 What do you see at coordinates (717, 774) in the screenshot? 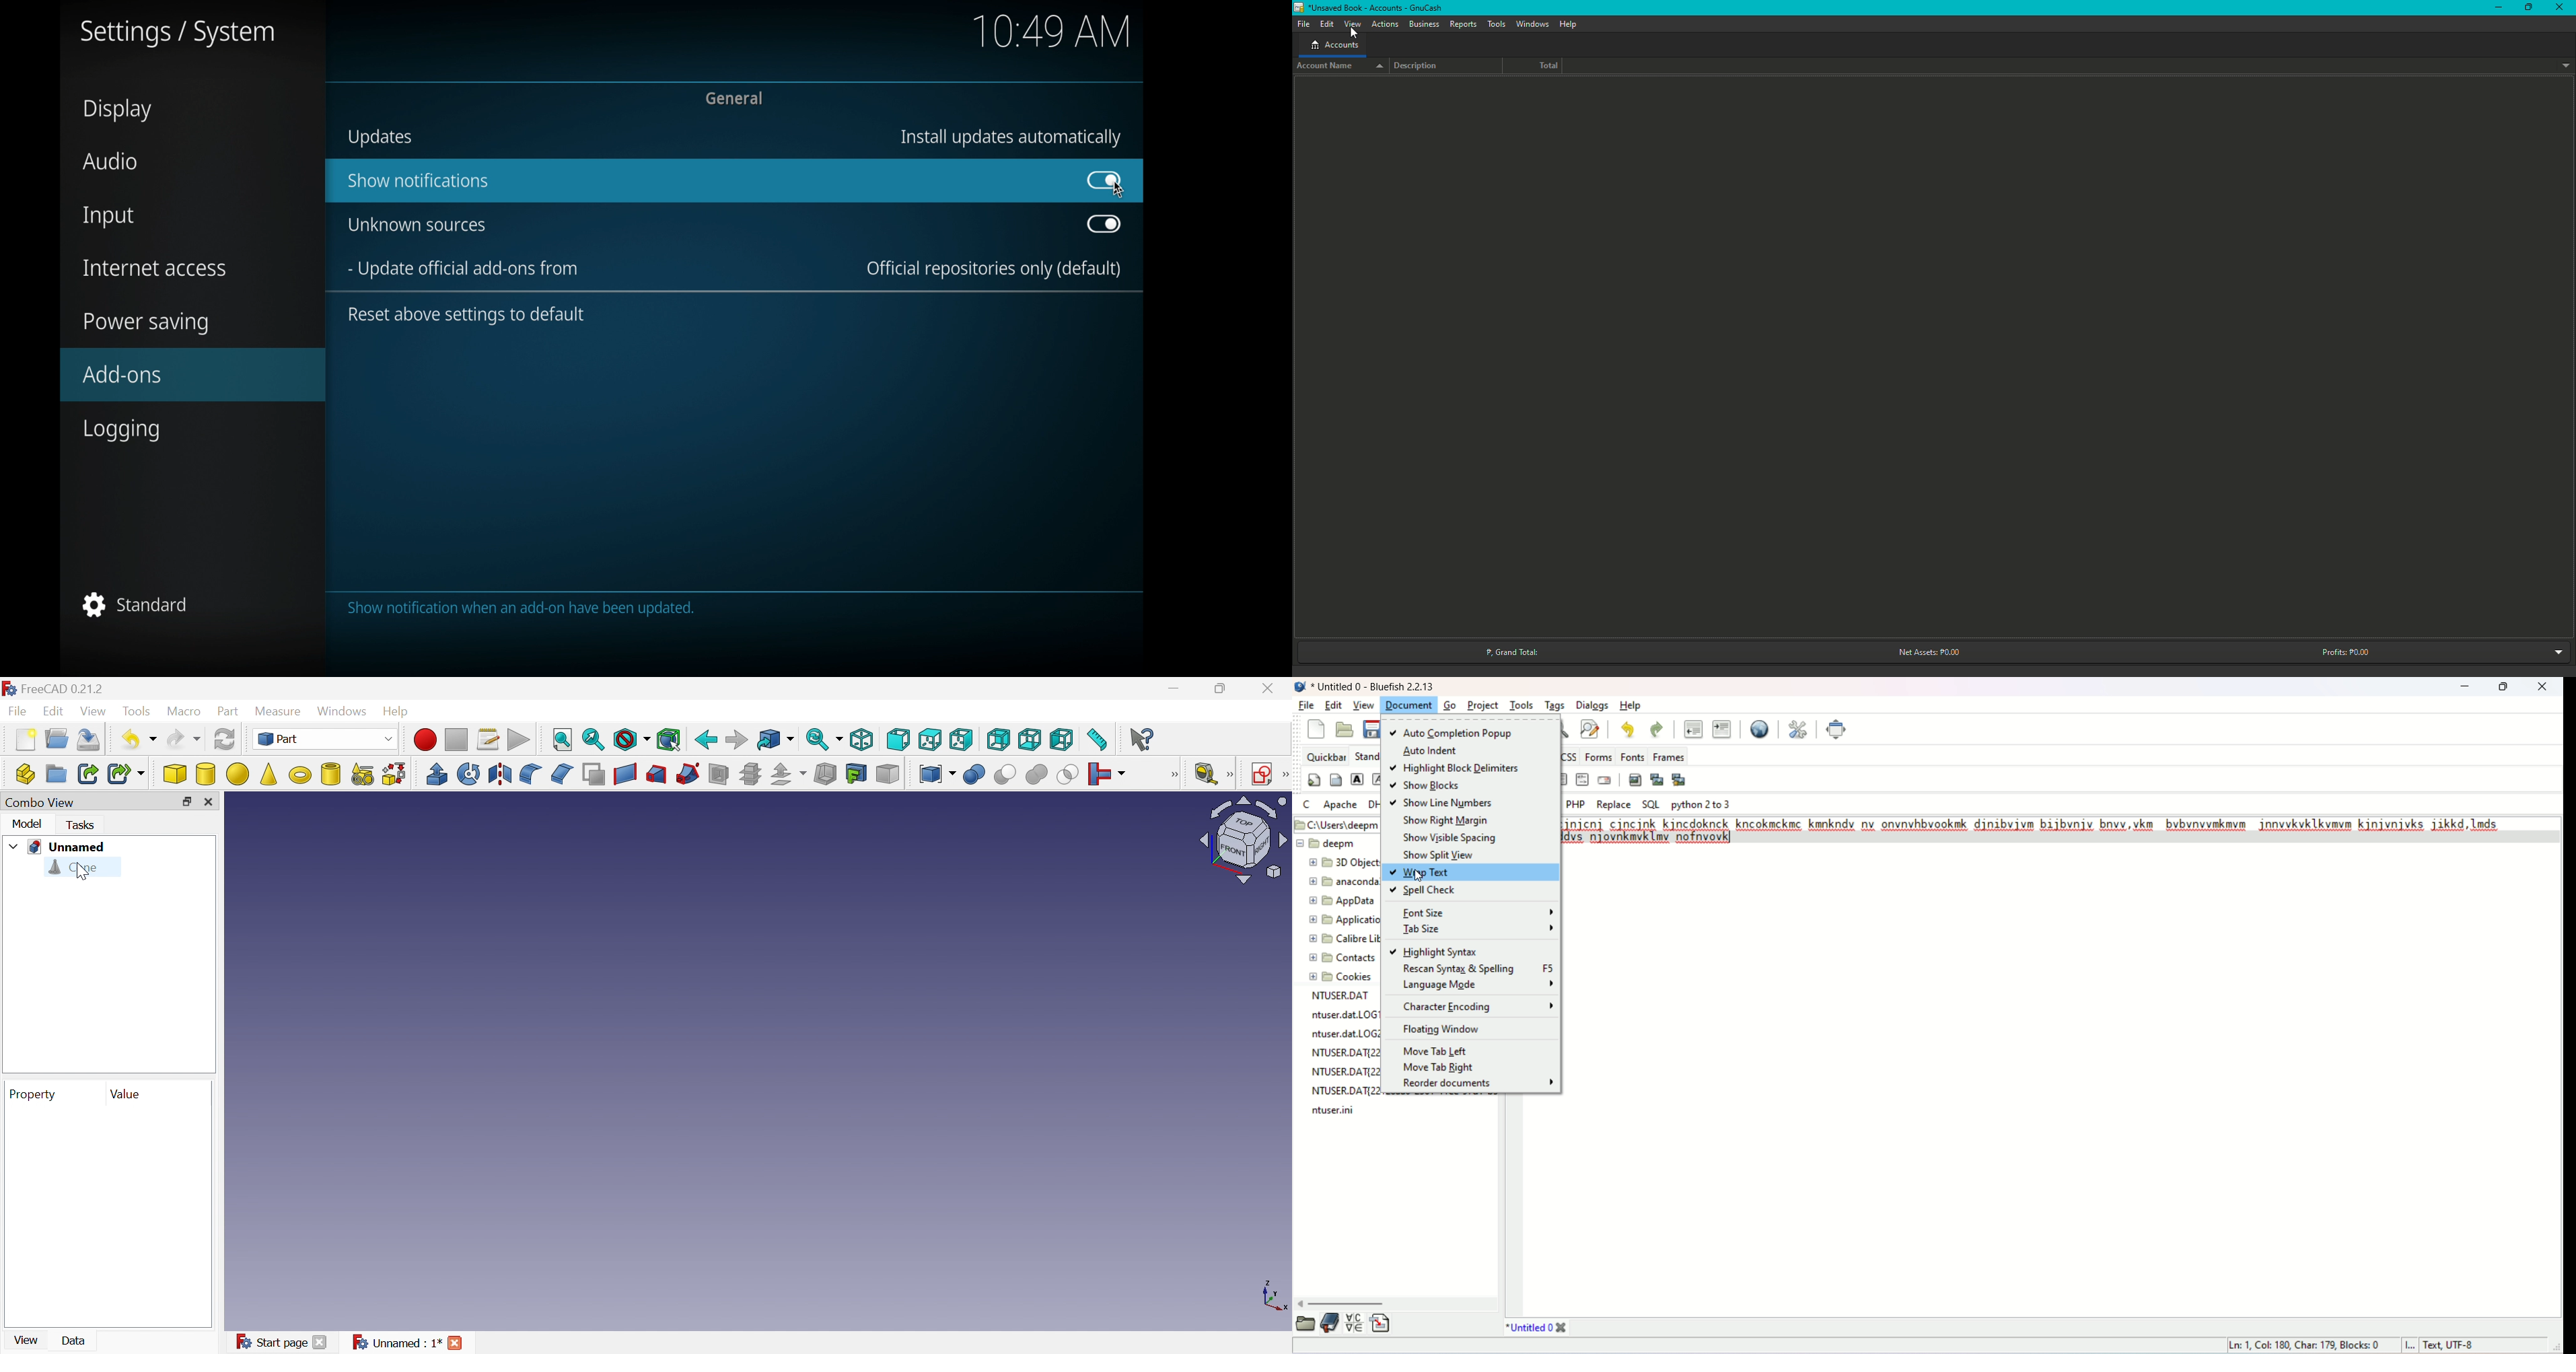
I see `Section` at bounding box center [717, 774].